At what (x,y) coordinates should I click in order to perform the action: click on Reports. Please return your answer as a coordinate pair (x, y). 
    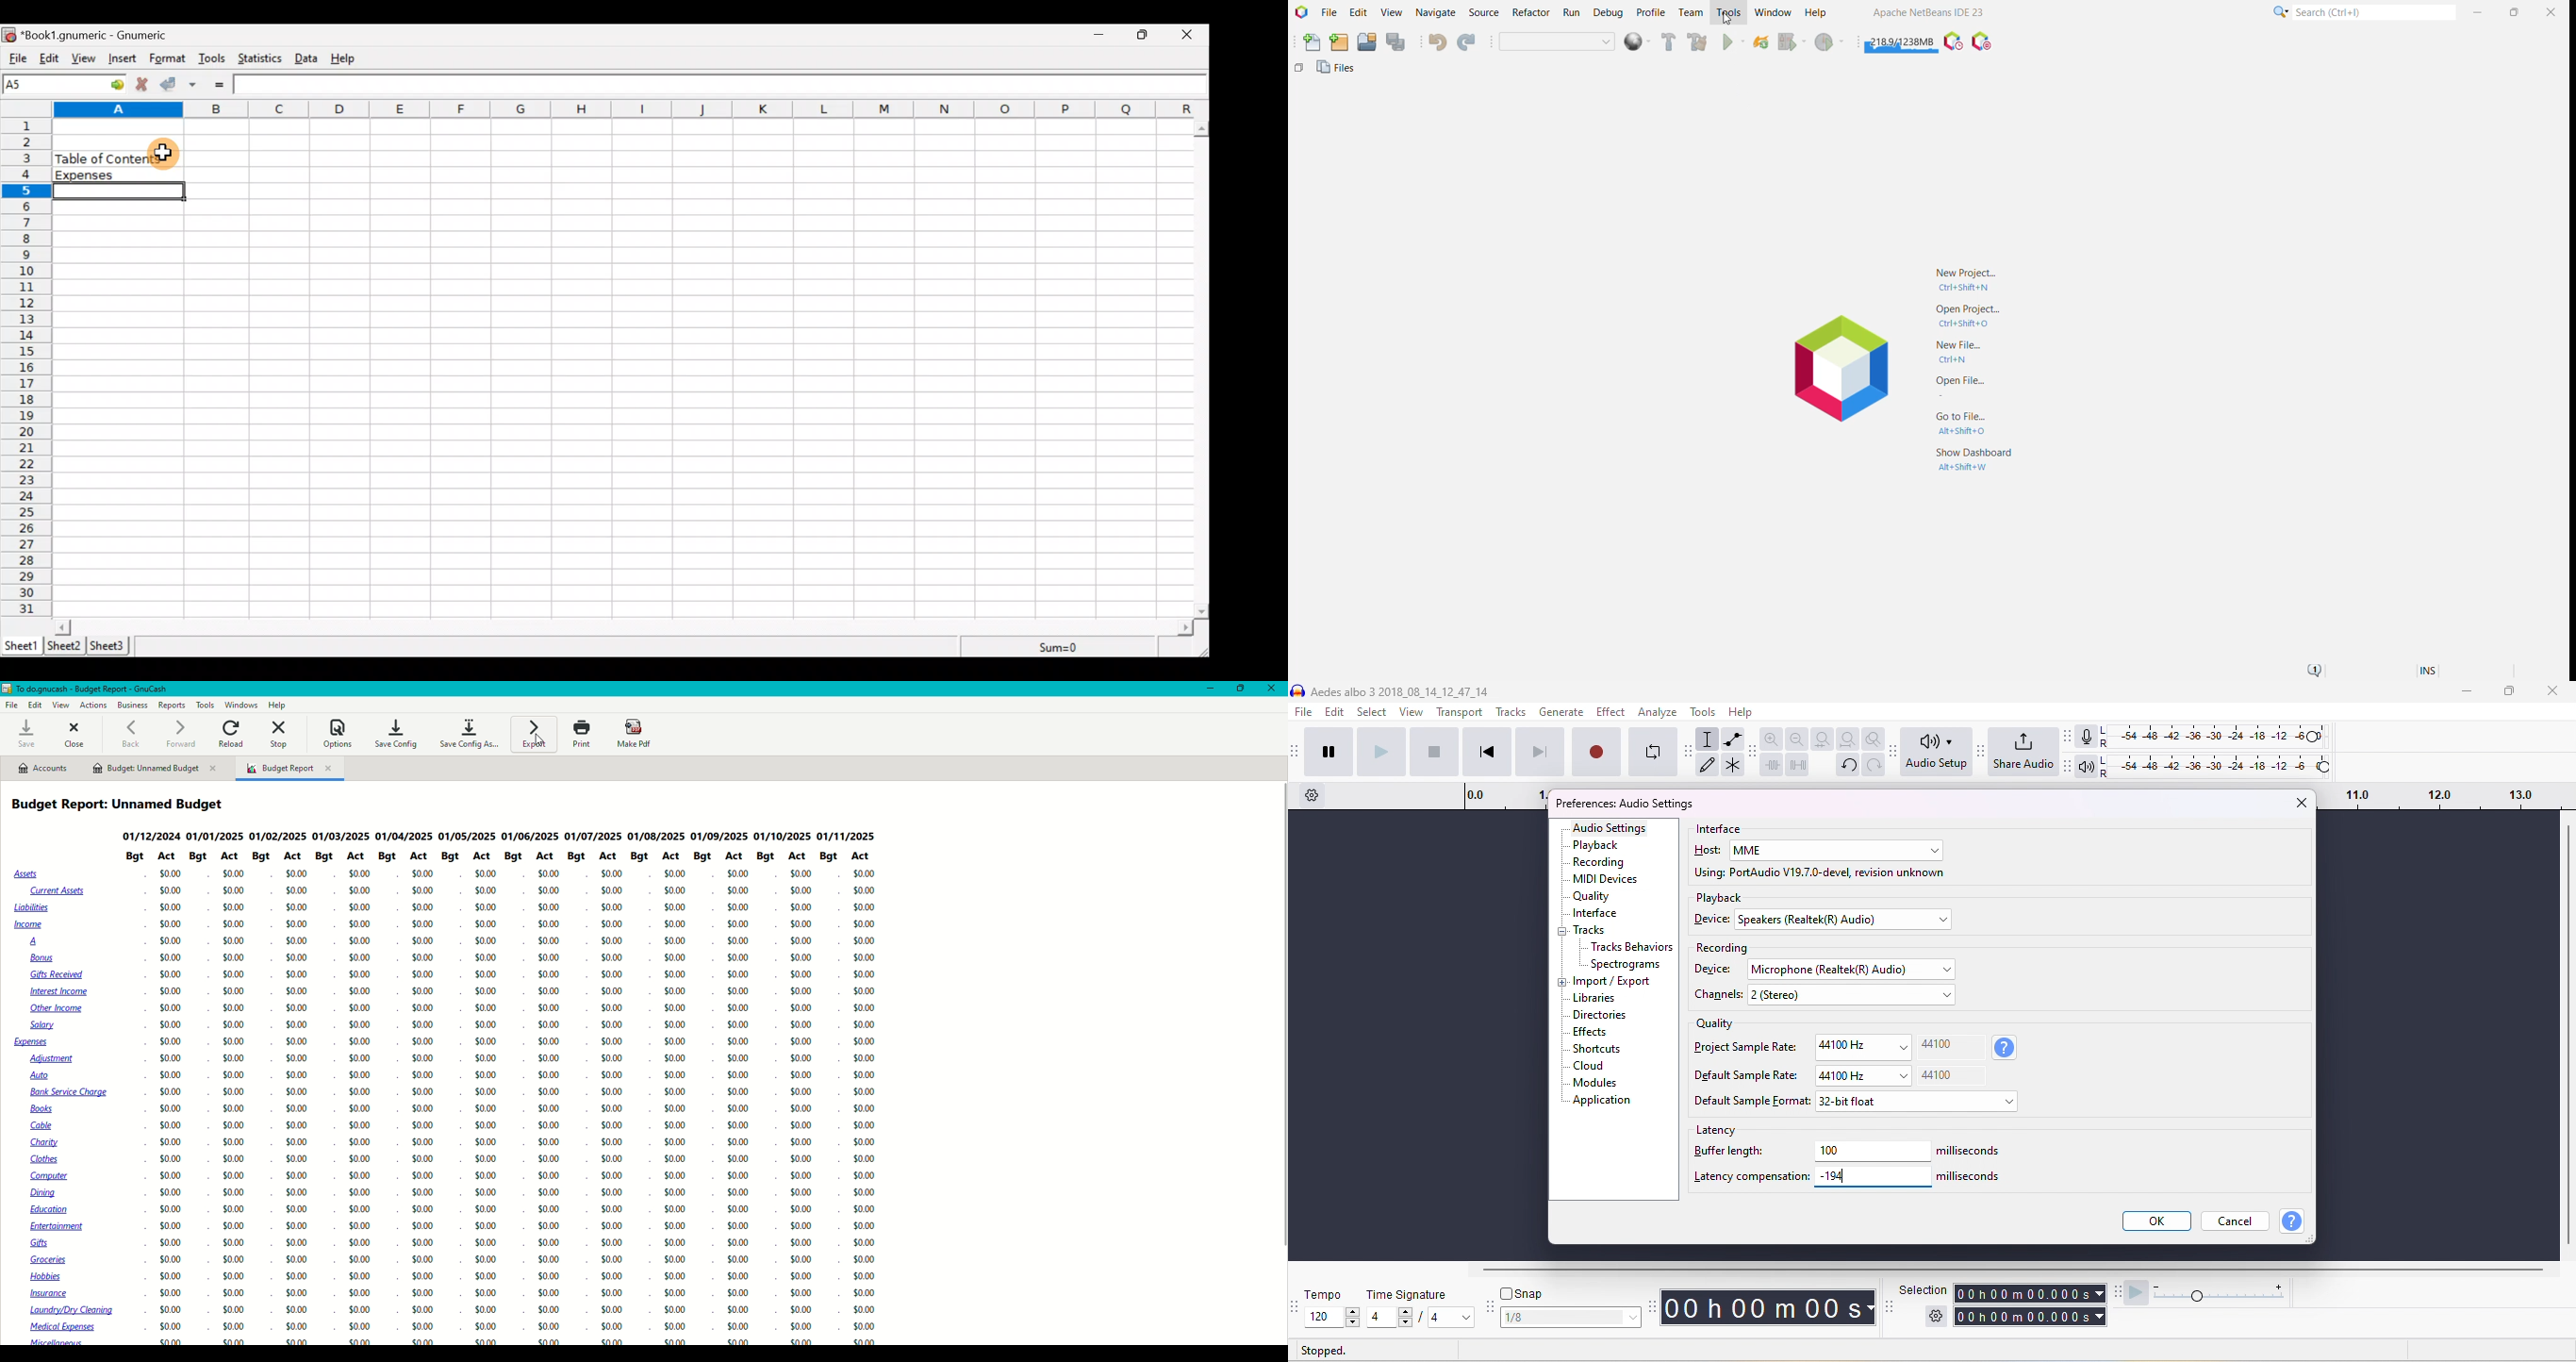
    Looking at the image, I should click on (172, 705).